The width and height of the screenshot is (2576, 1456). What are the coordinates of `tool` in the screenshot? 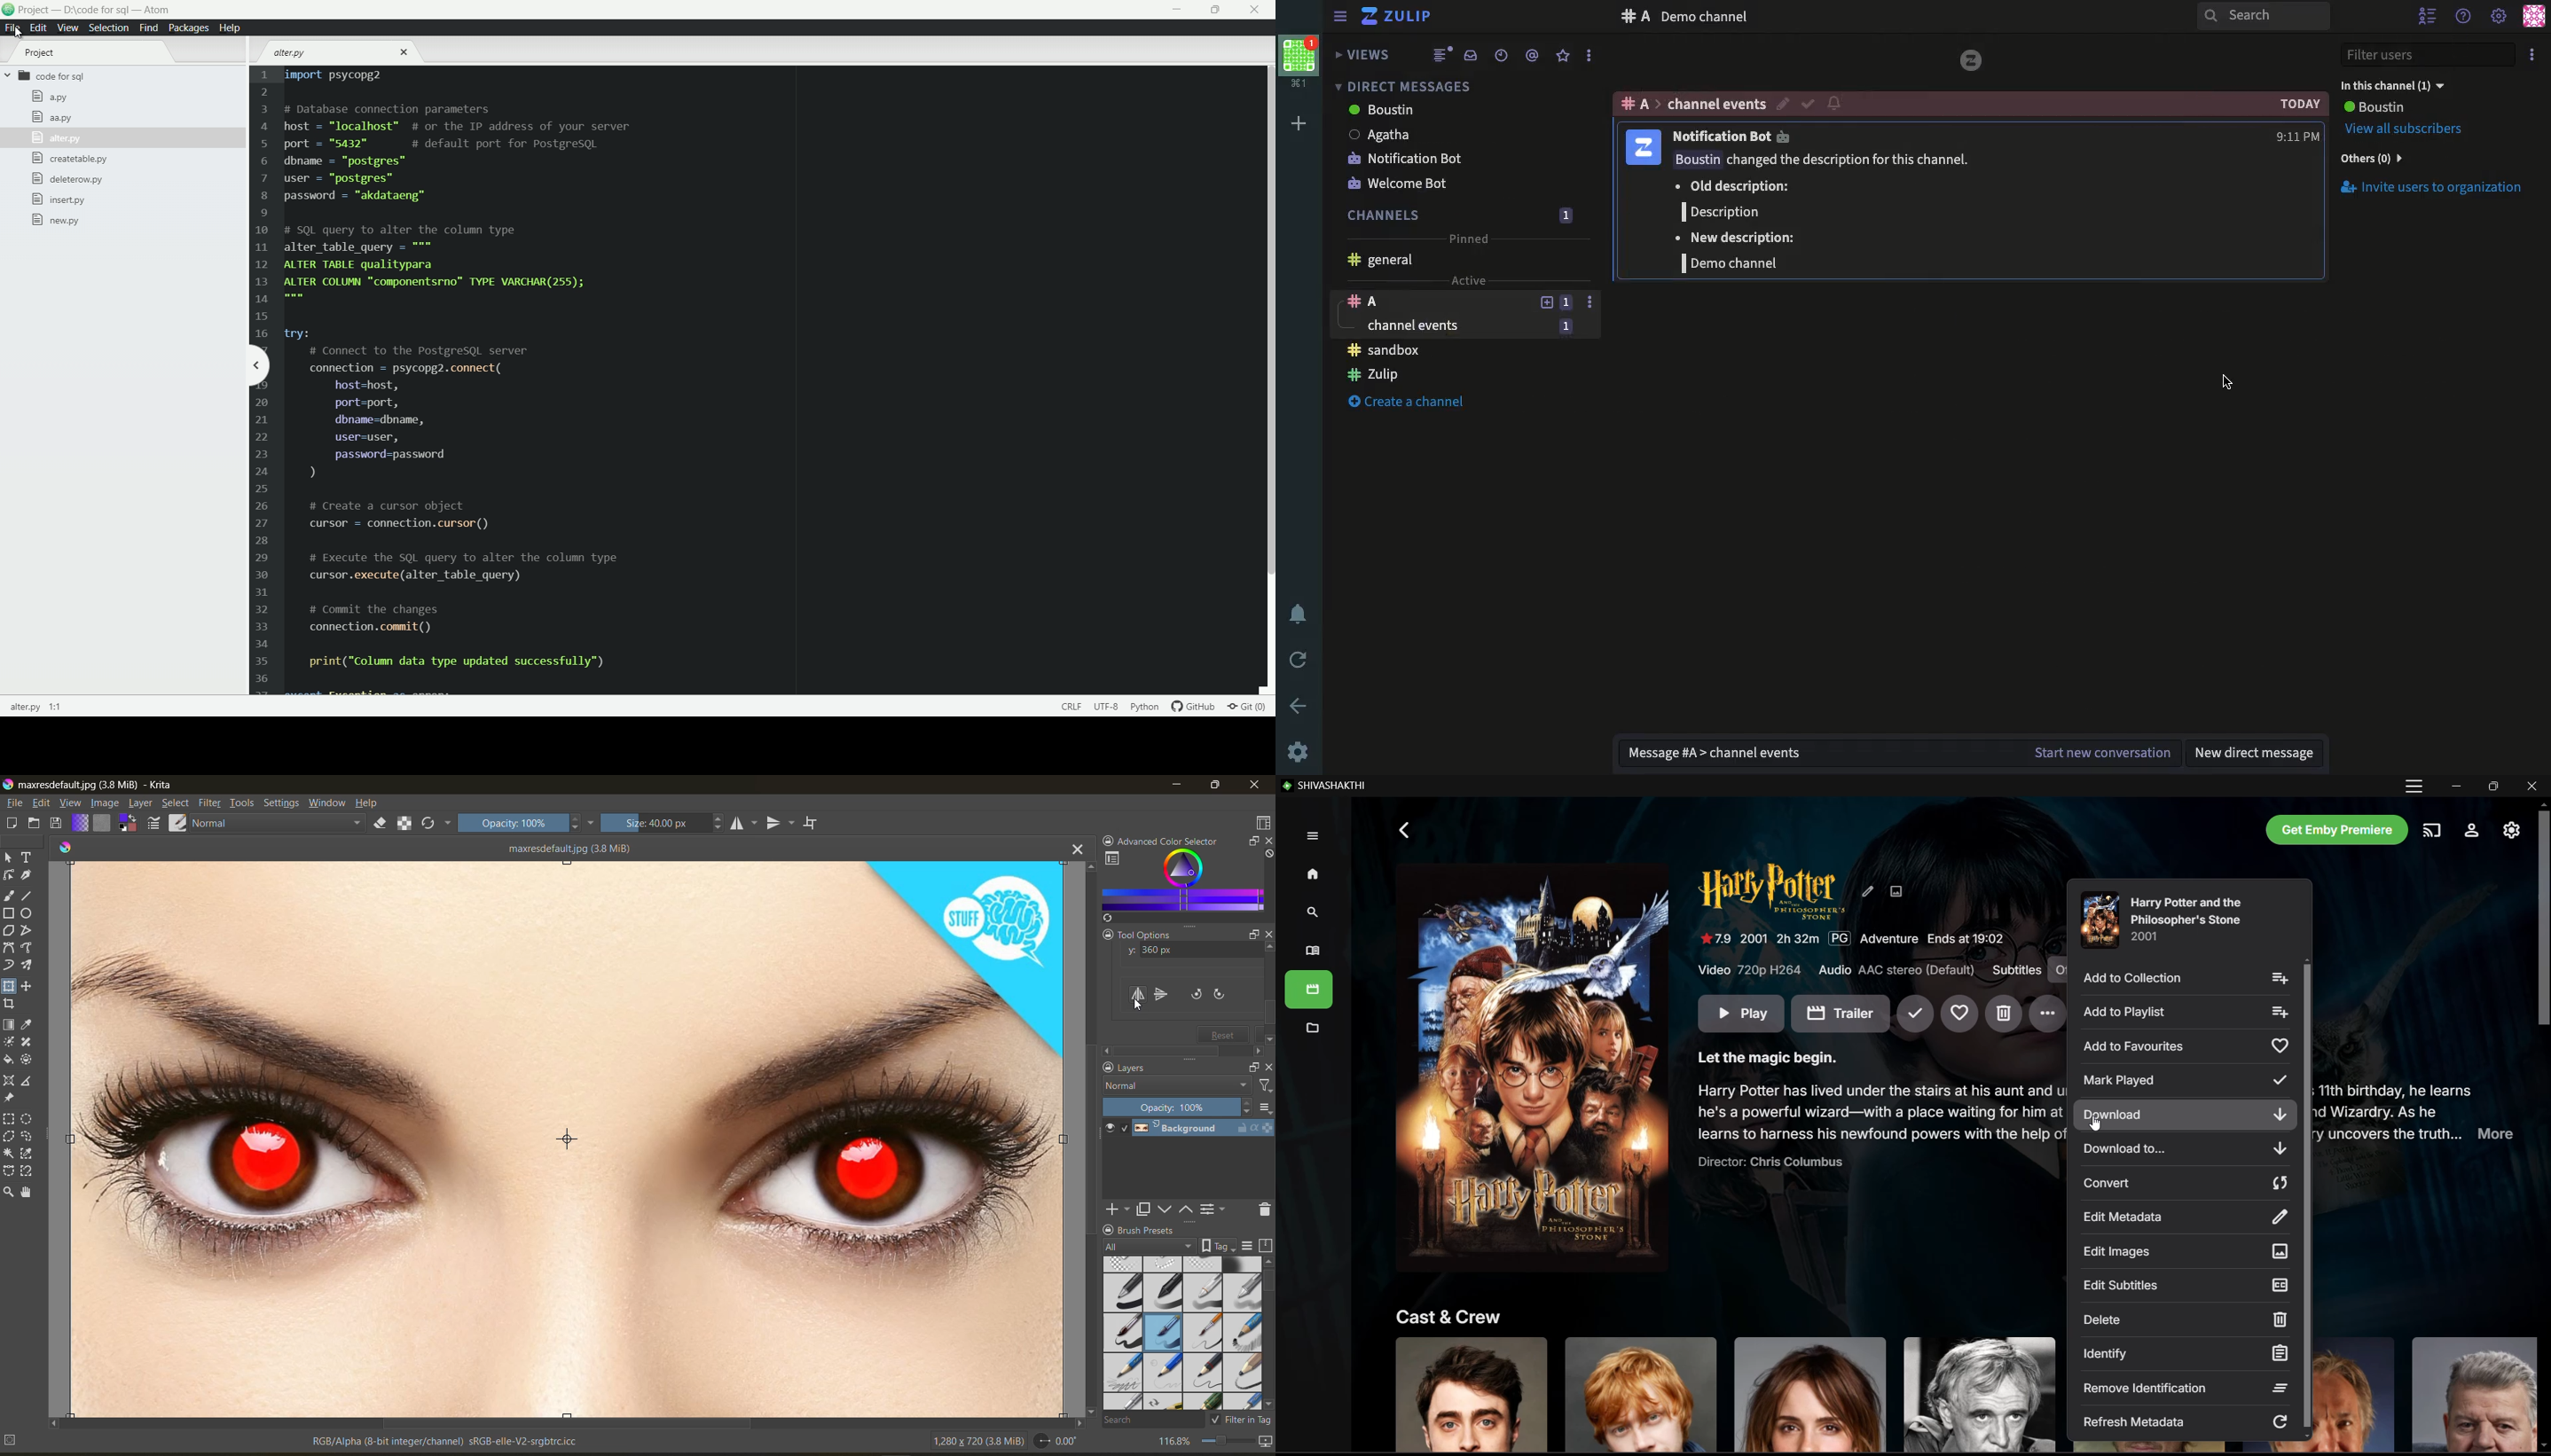 It's located at (27, 1083).